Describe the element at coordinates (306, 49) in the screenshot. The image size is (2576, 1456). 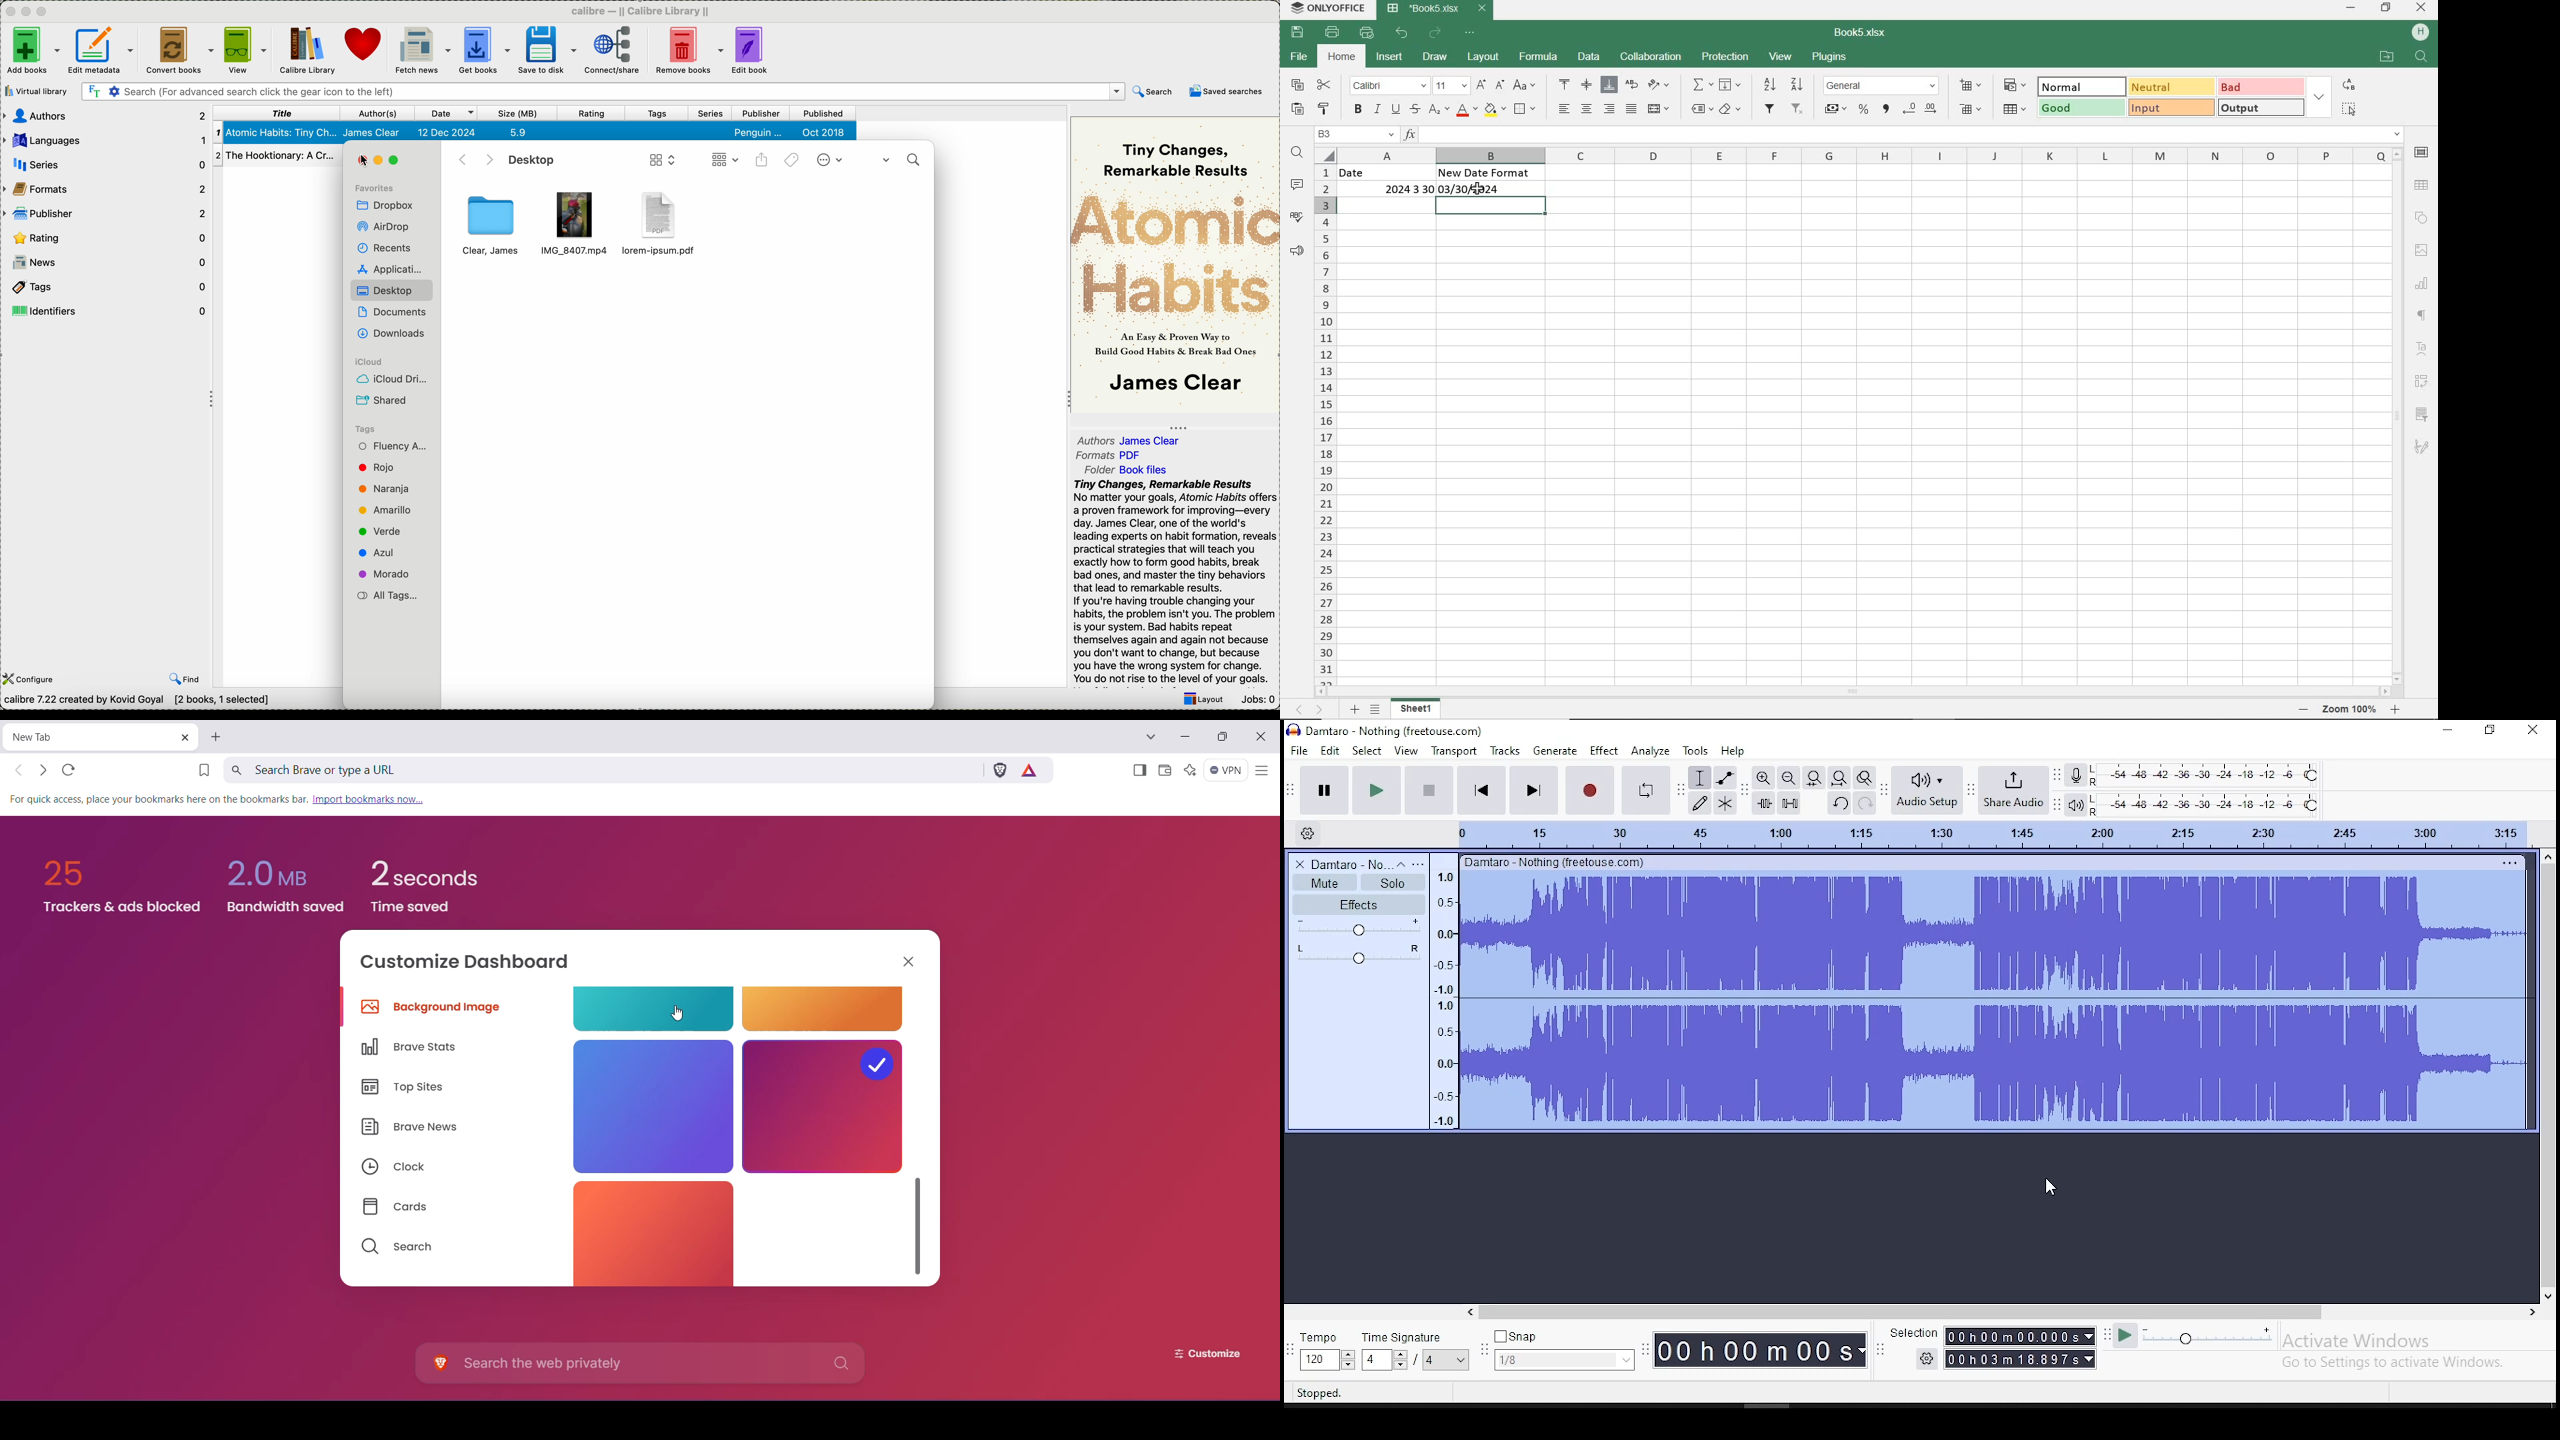
I see `Calibre library` at that location.